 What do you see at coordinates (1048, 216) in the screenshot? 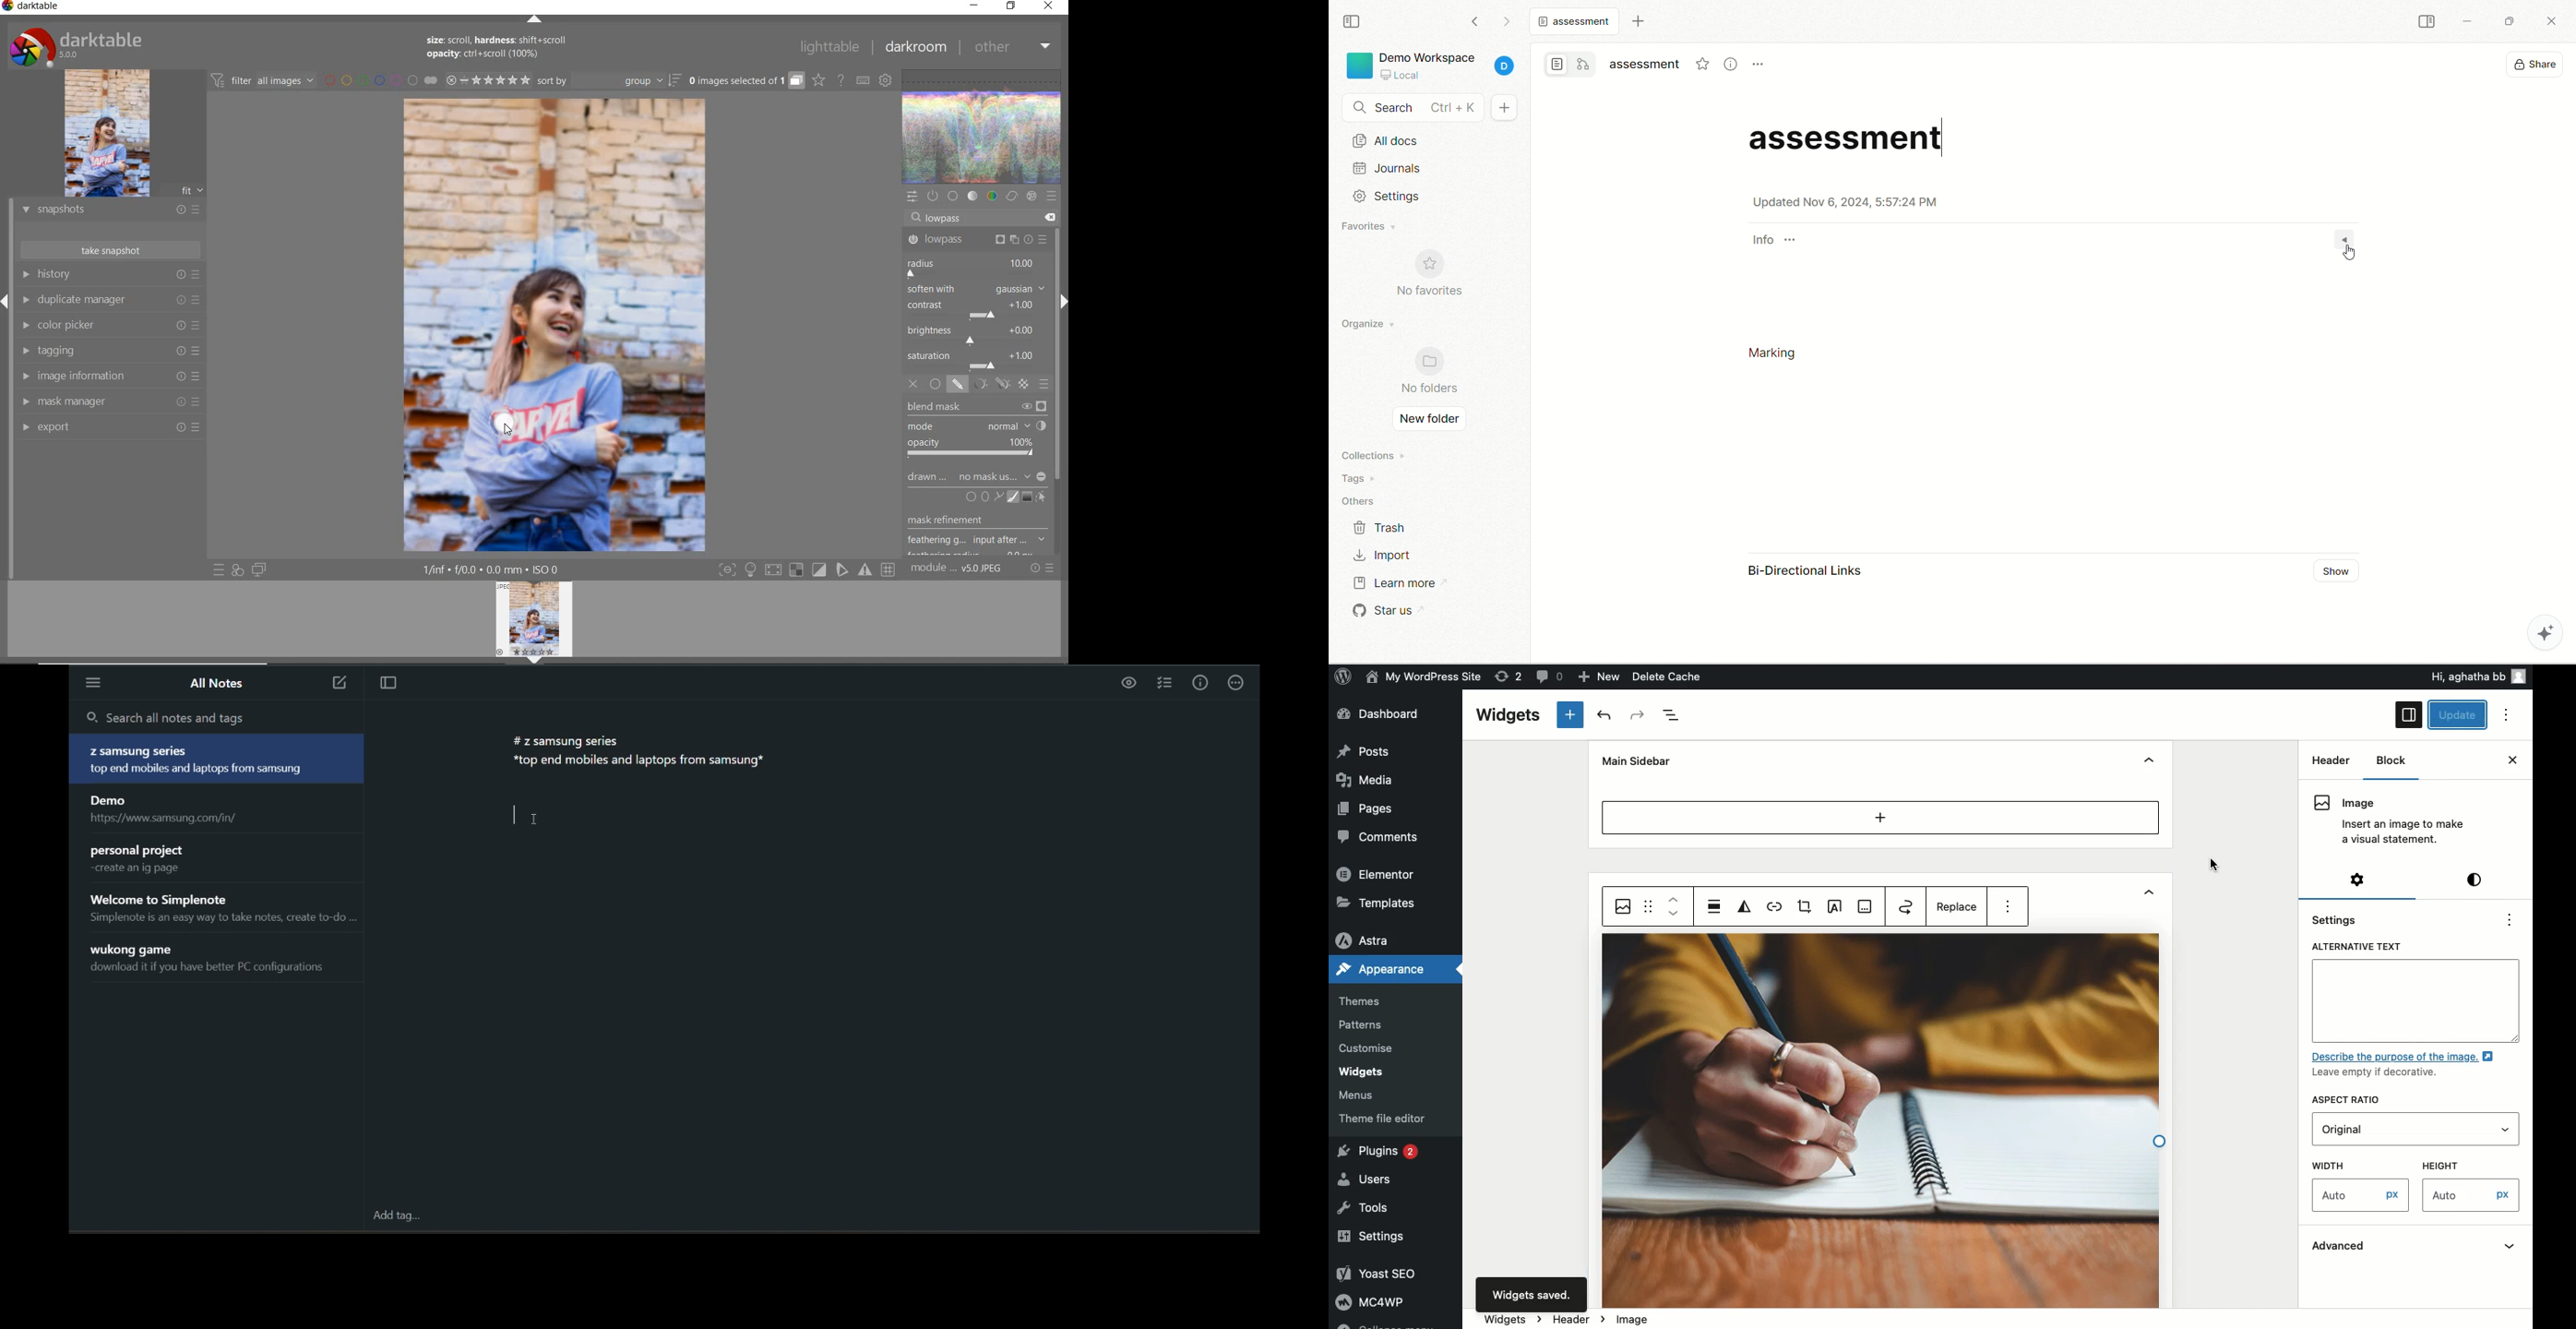
I see `delete` at bounding box center [1048, 216].